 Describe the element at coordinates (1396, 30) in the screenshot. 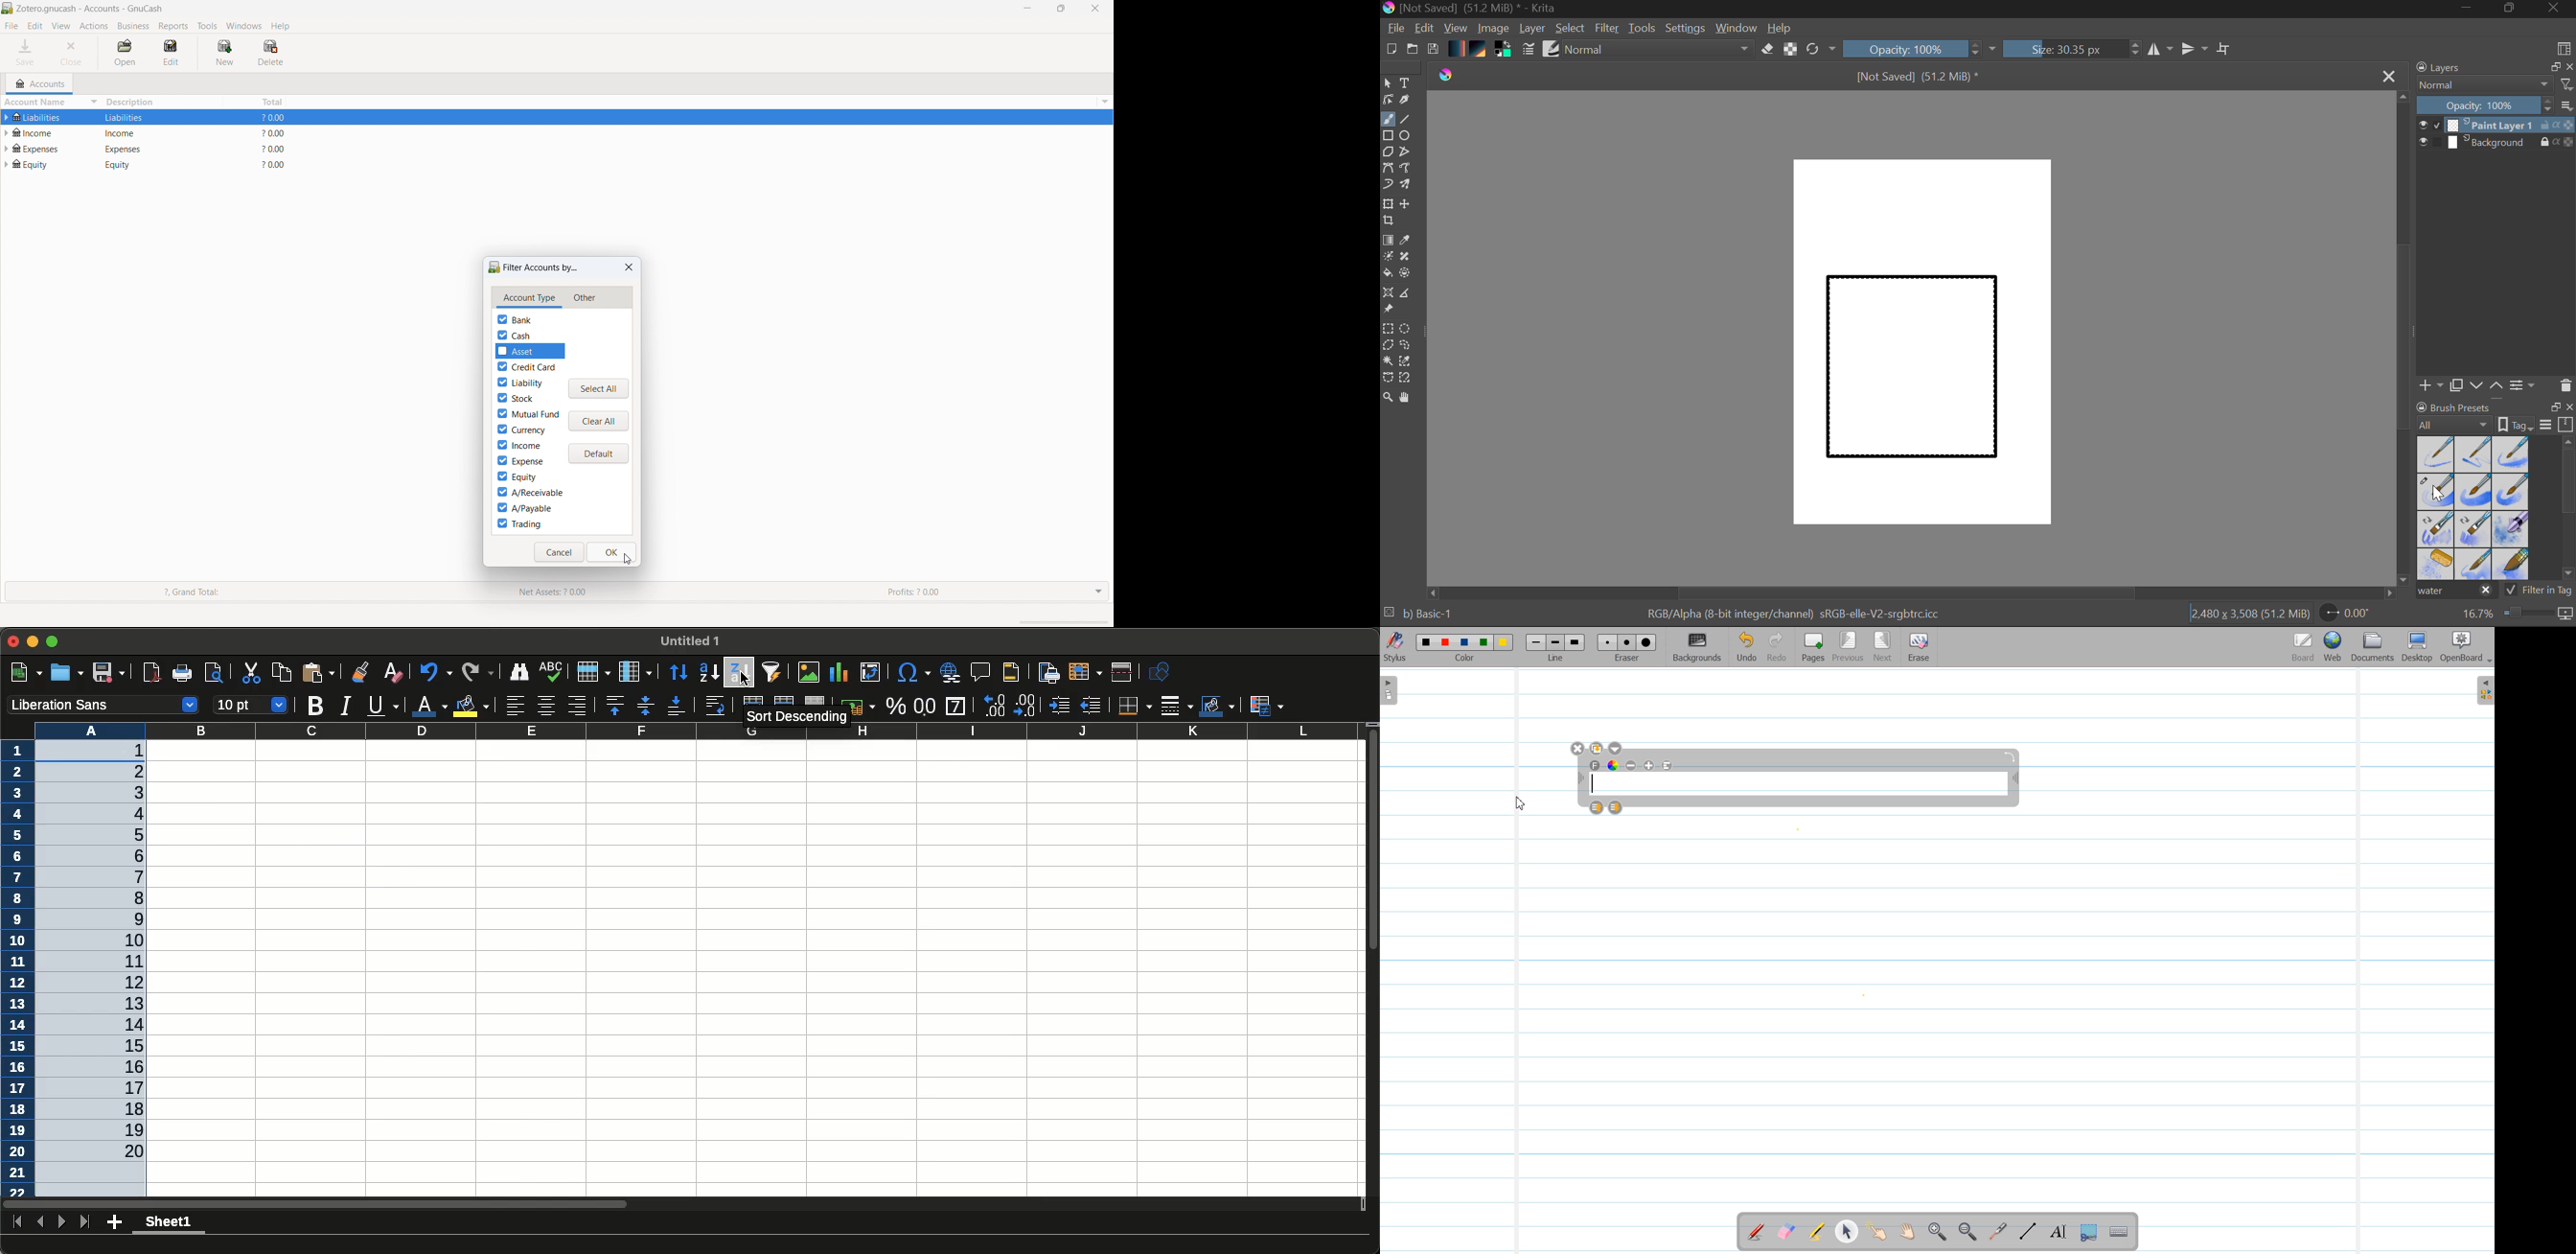

I see `File` at that location.